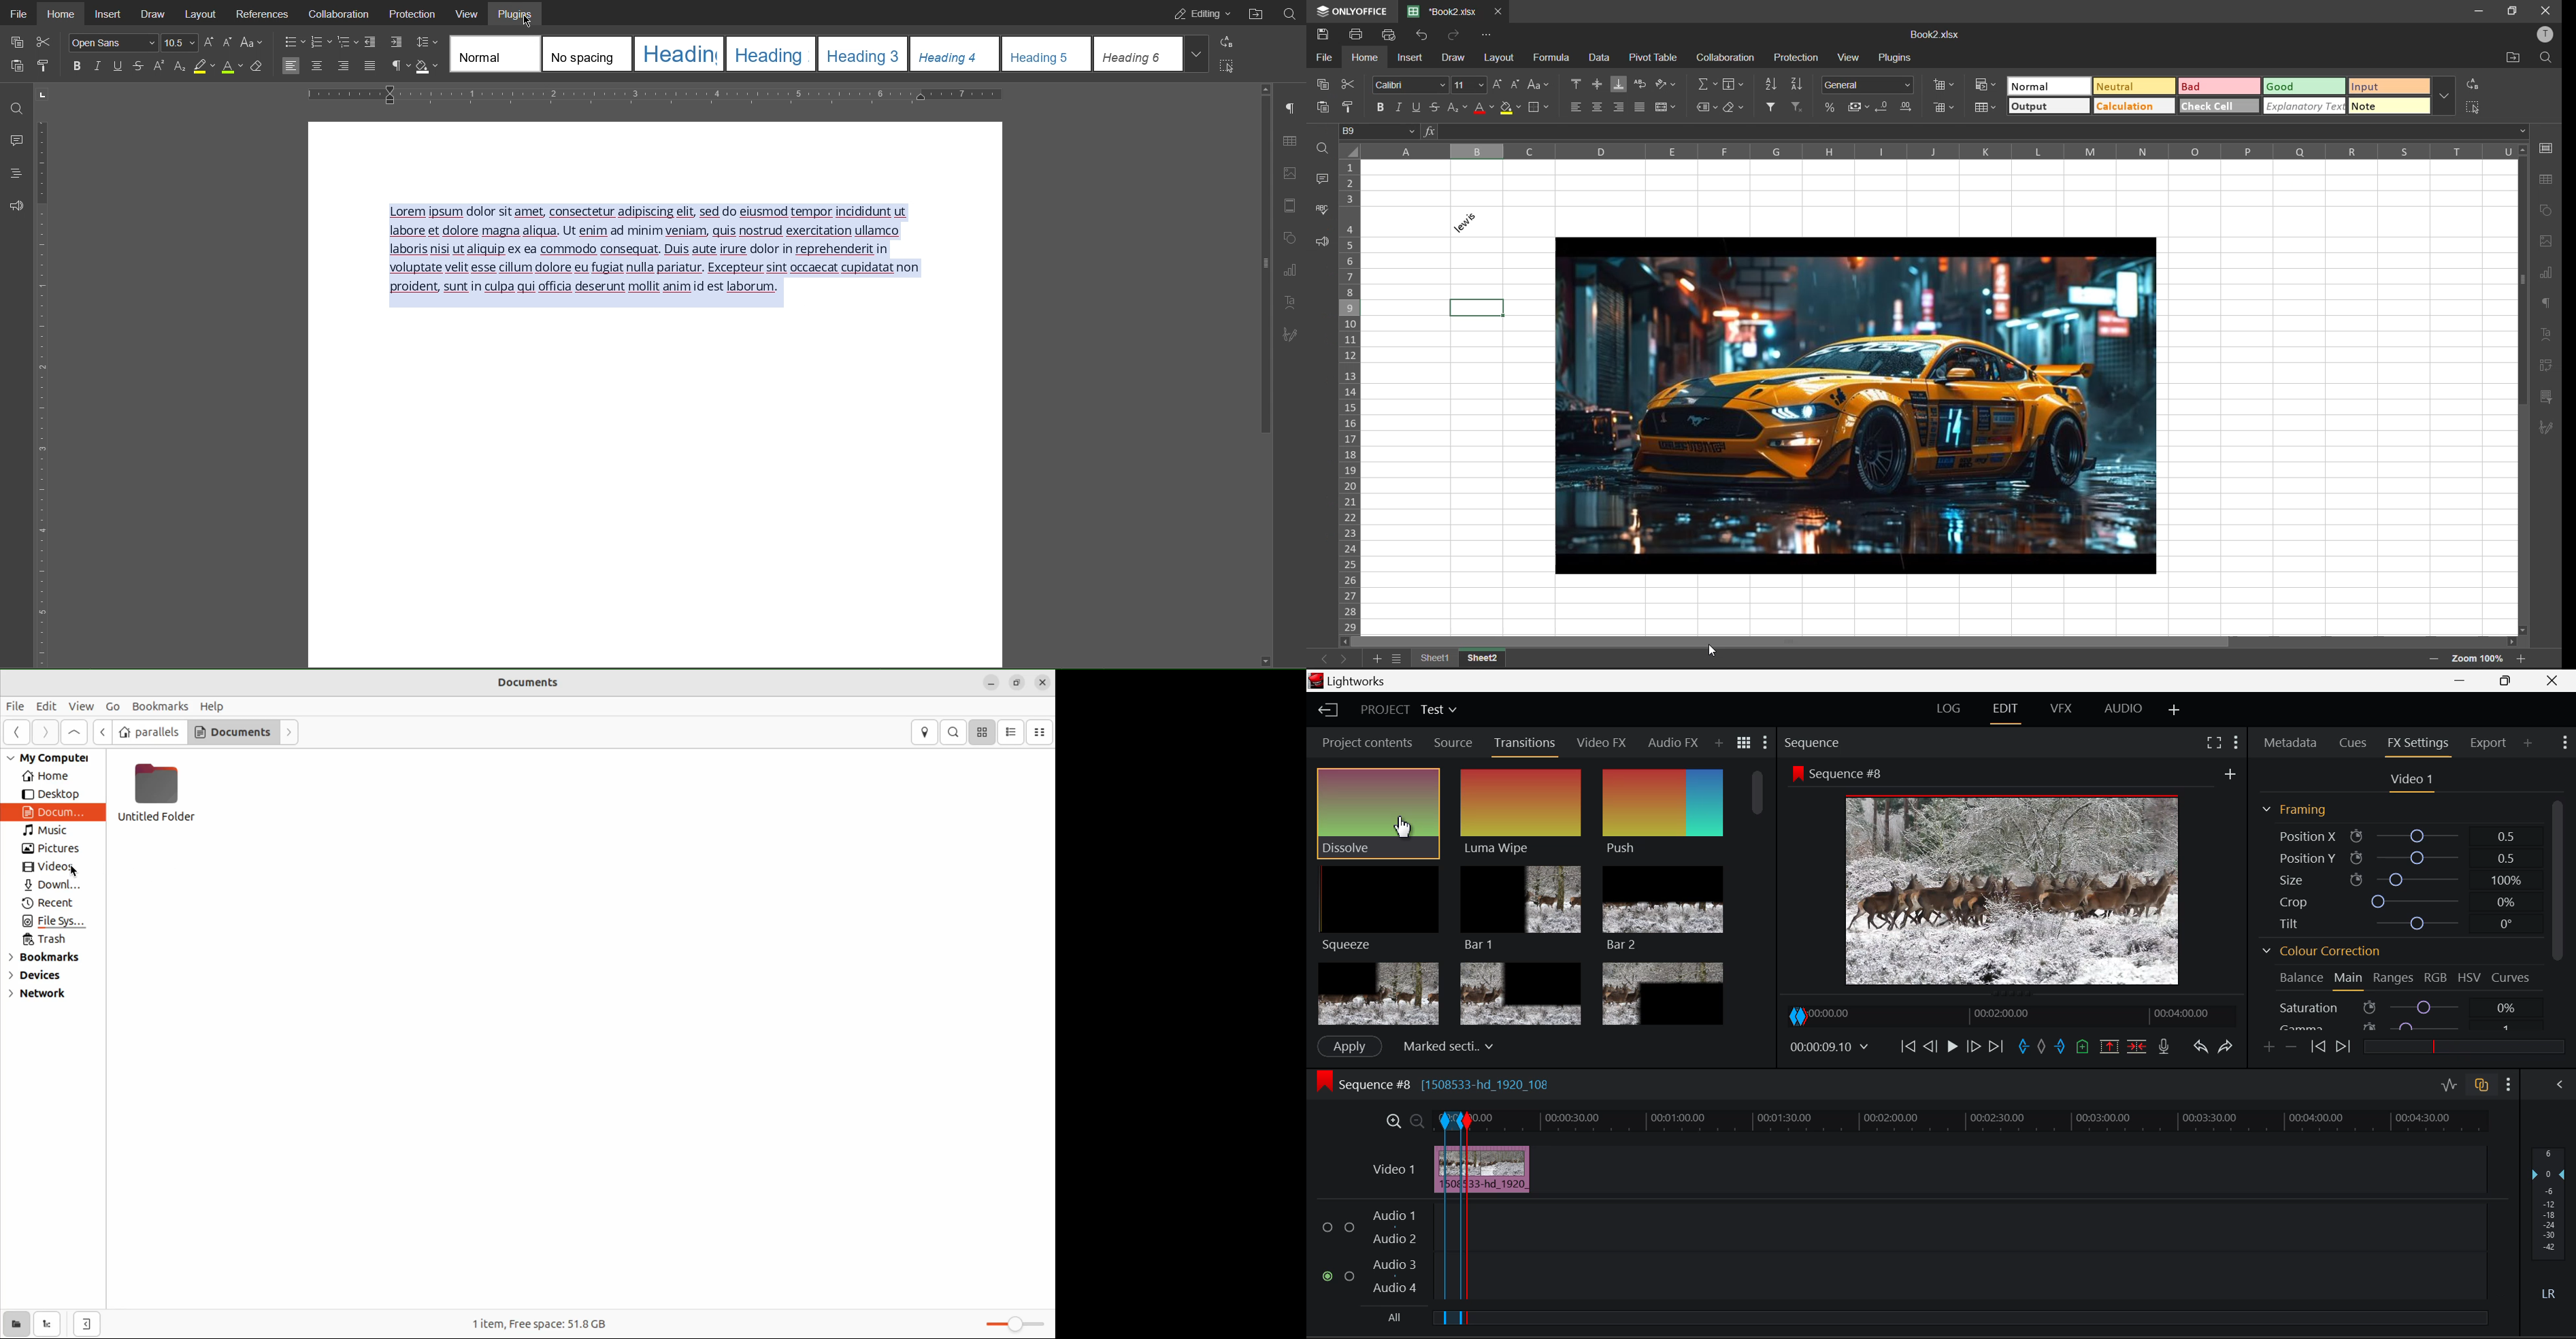 The height and width of the screenshot is (1344, 2576). Describe the element at coordinates (982, 731) in the screenshot. I see `icons` at that location.